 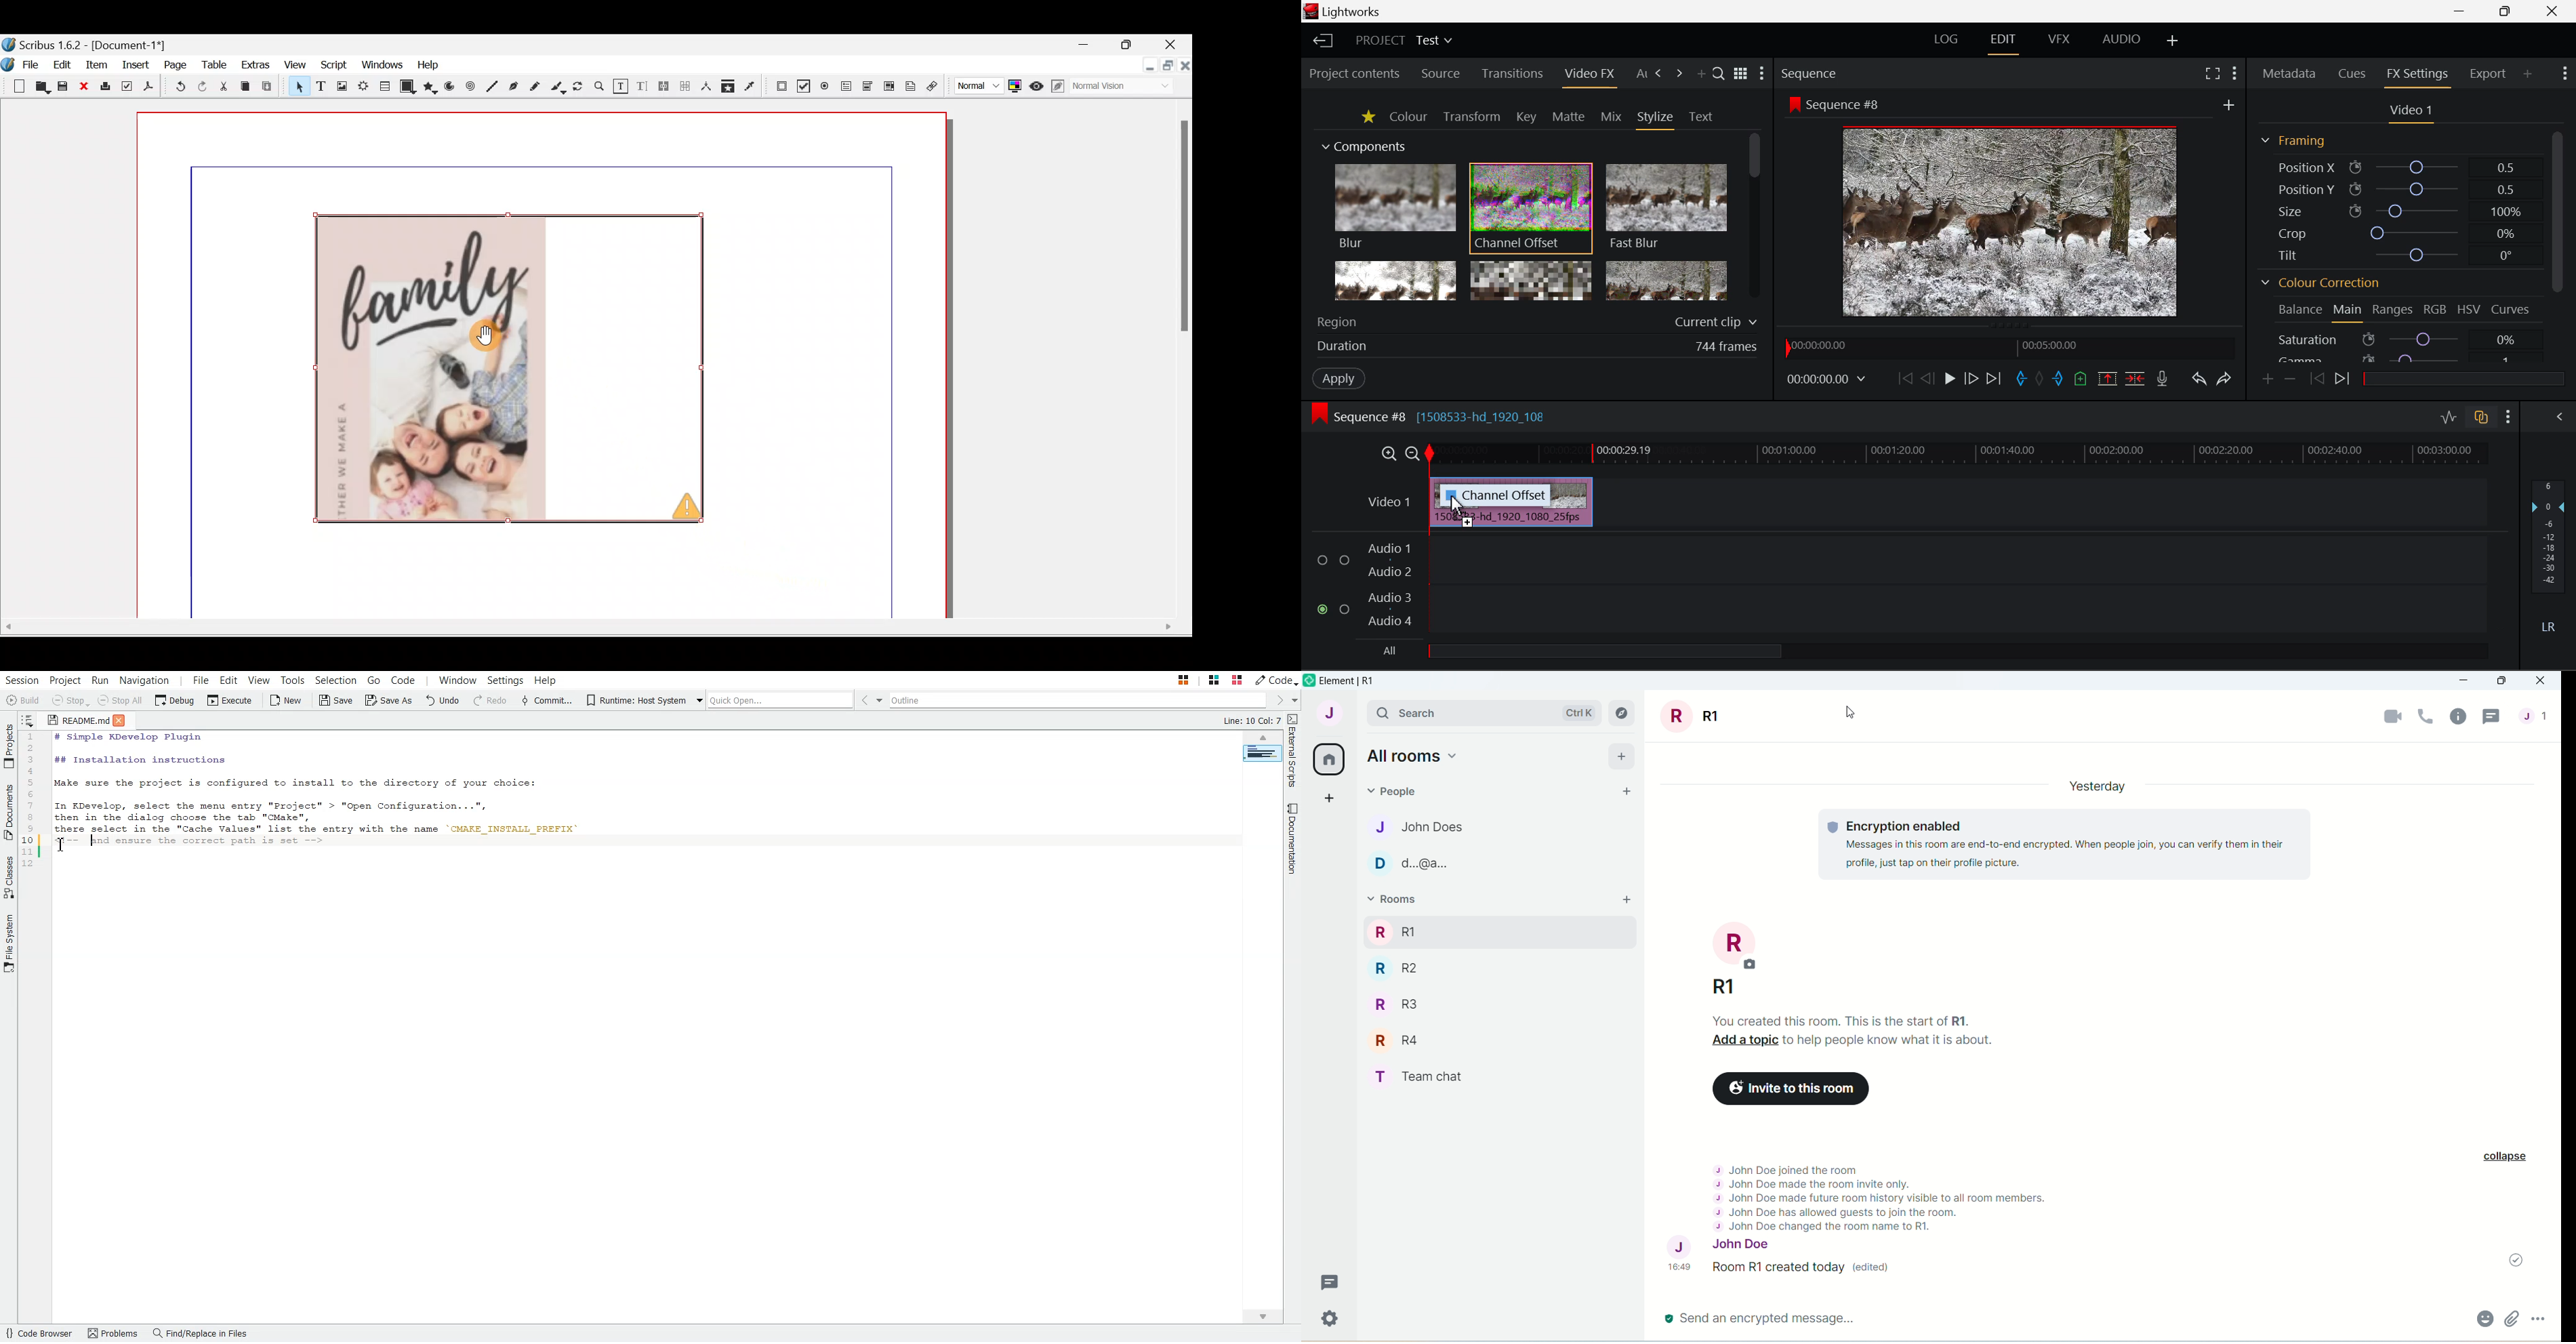 What do you see at coordinates (70, 701) in the screenshot?
I see `Stop` at bounding box center [70, 701].